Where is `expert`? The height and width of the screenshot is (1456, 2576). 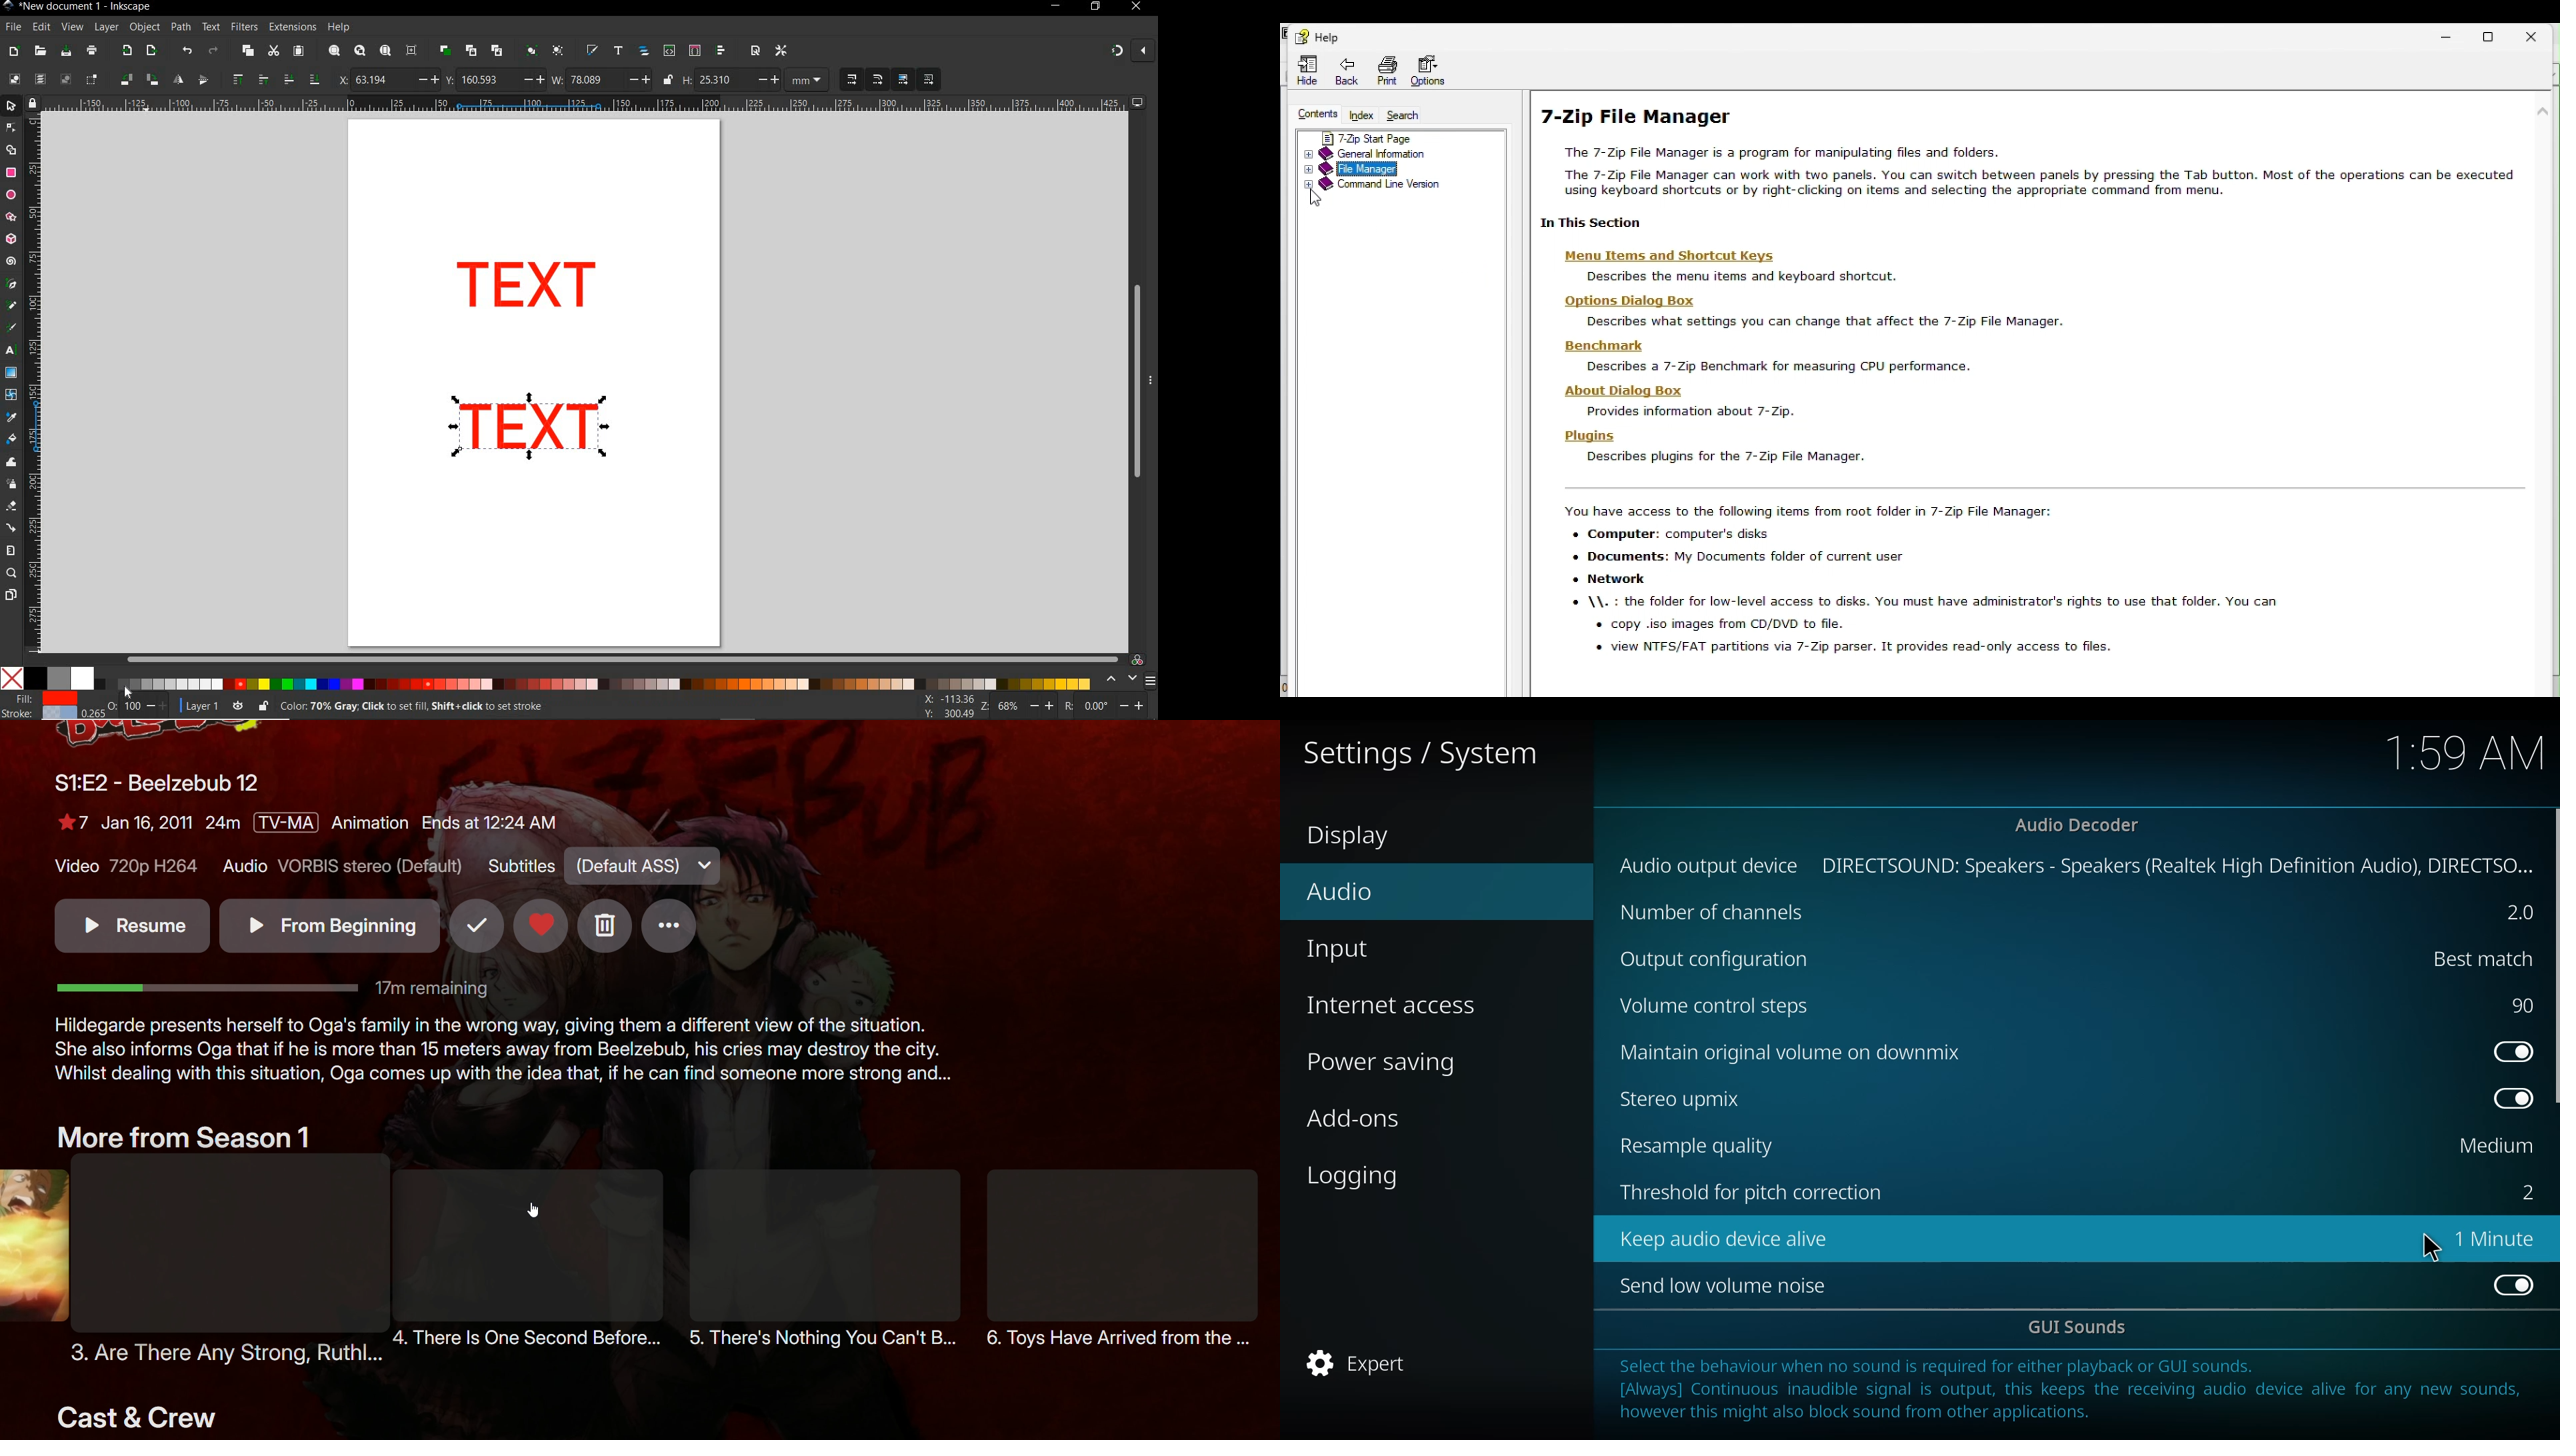 expert is located at coordinates (1364, 1365).